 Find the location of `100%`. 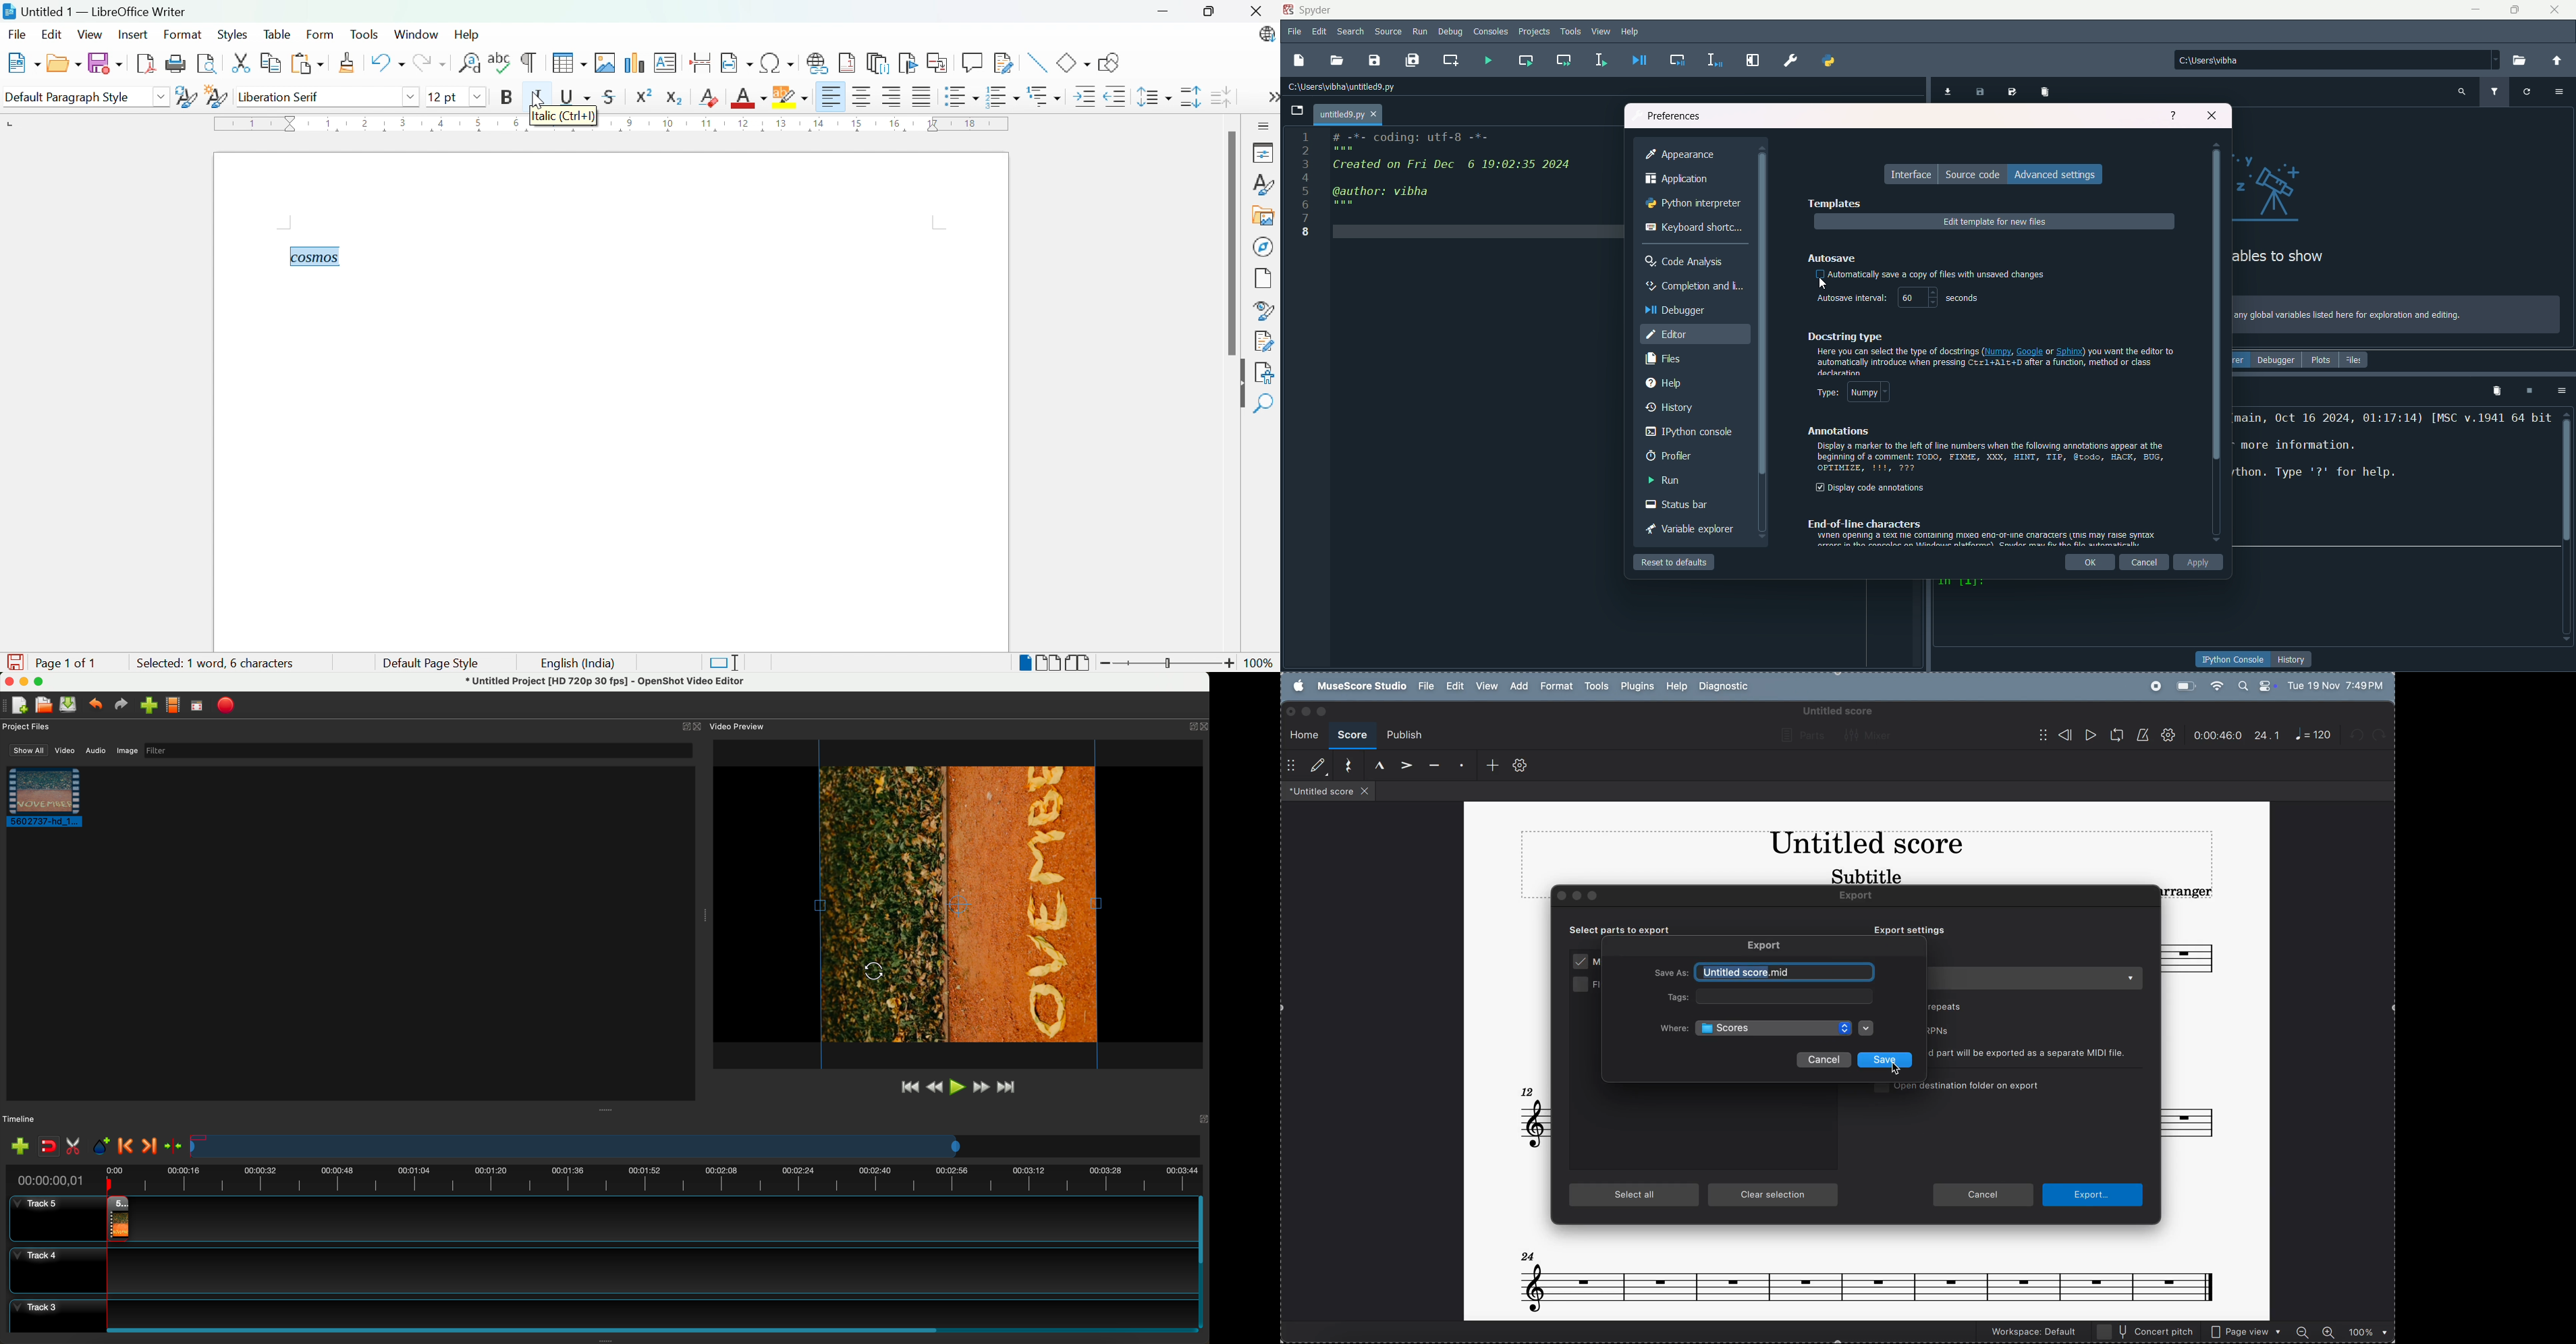

100% is located at coordinates (1262, 665).